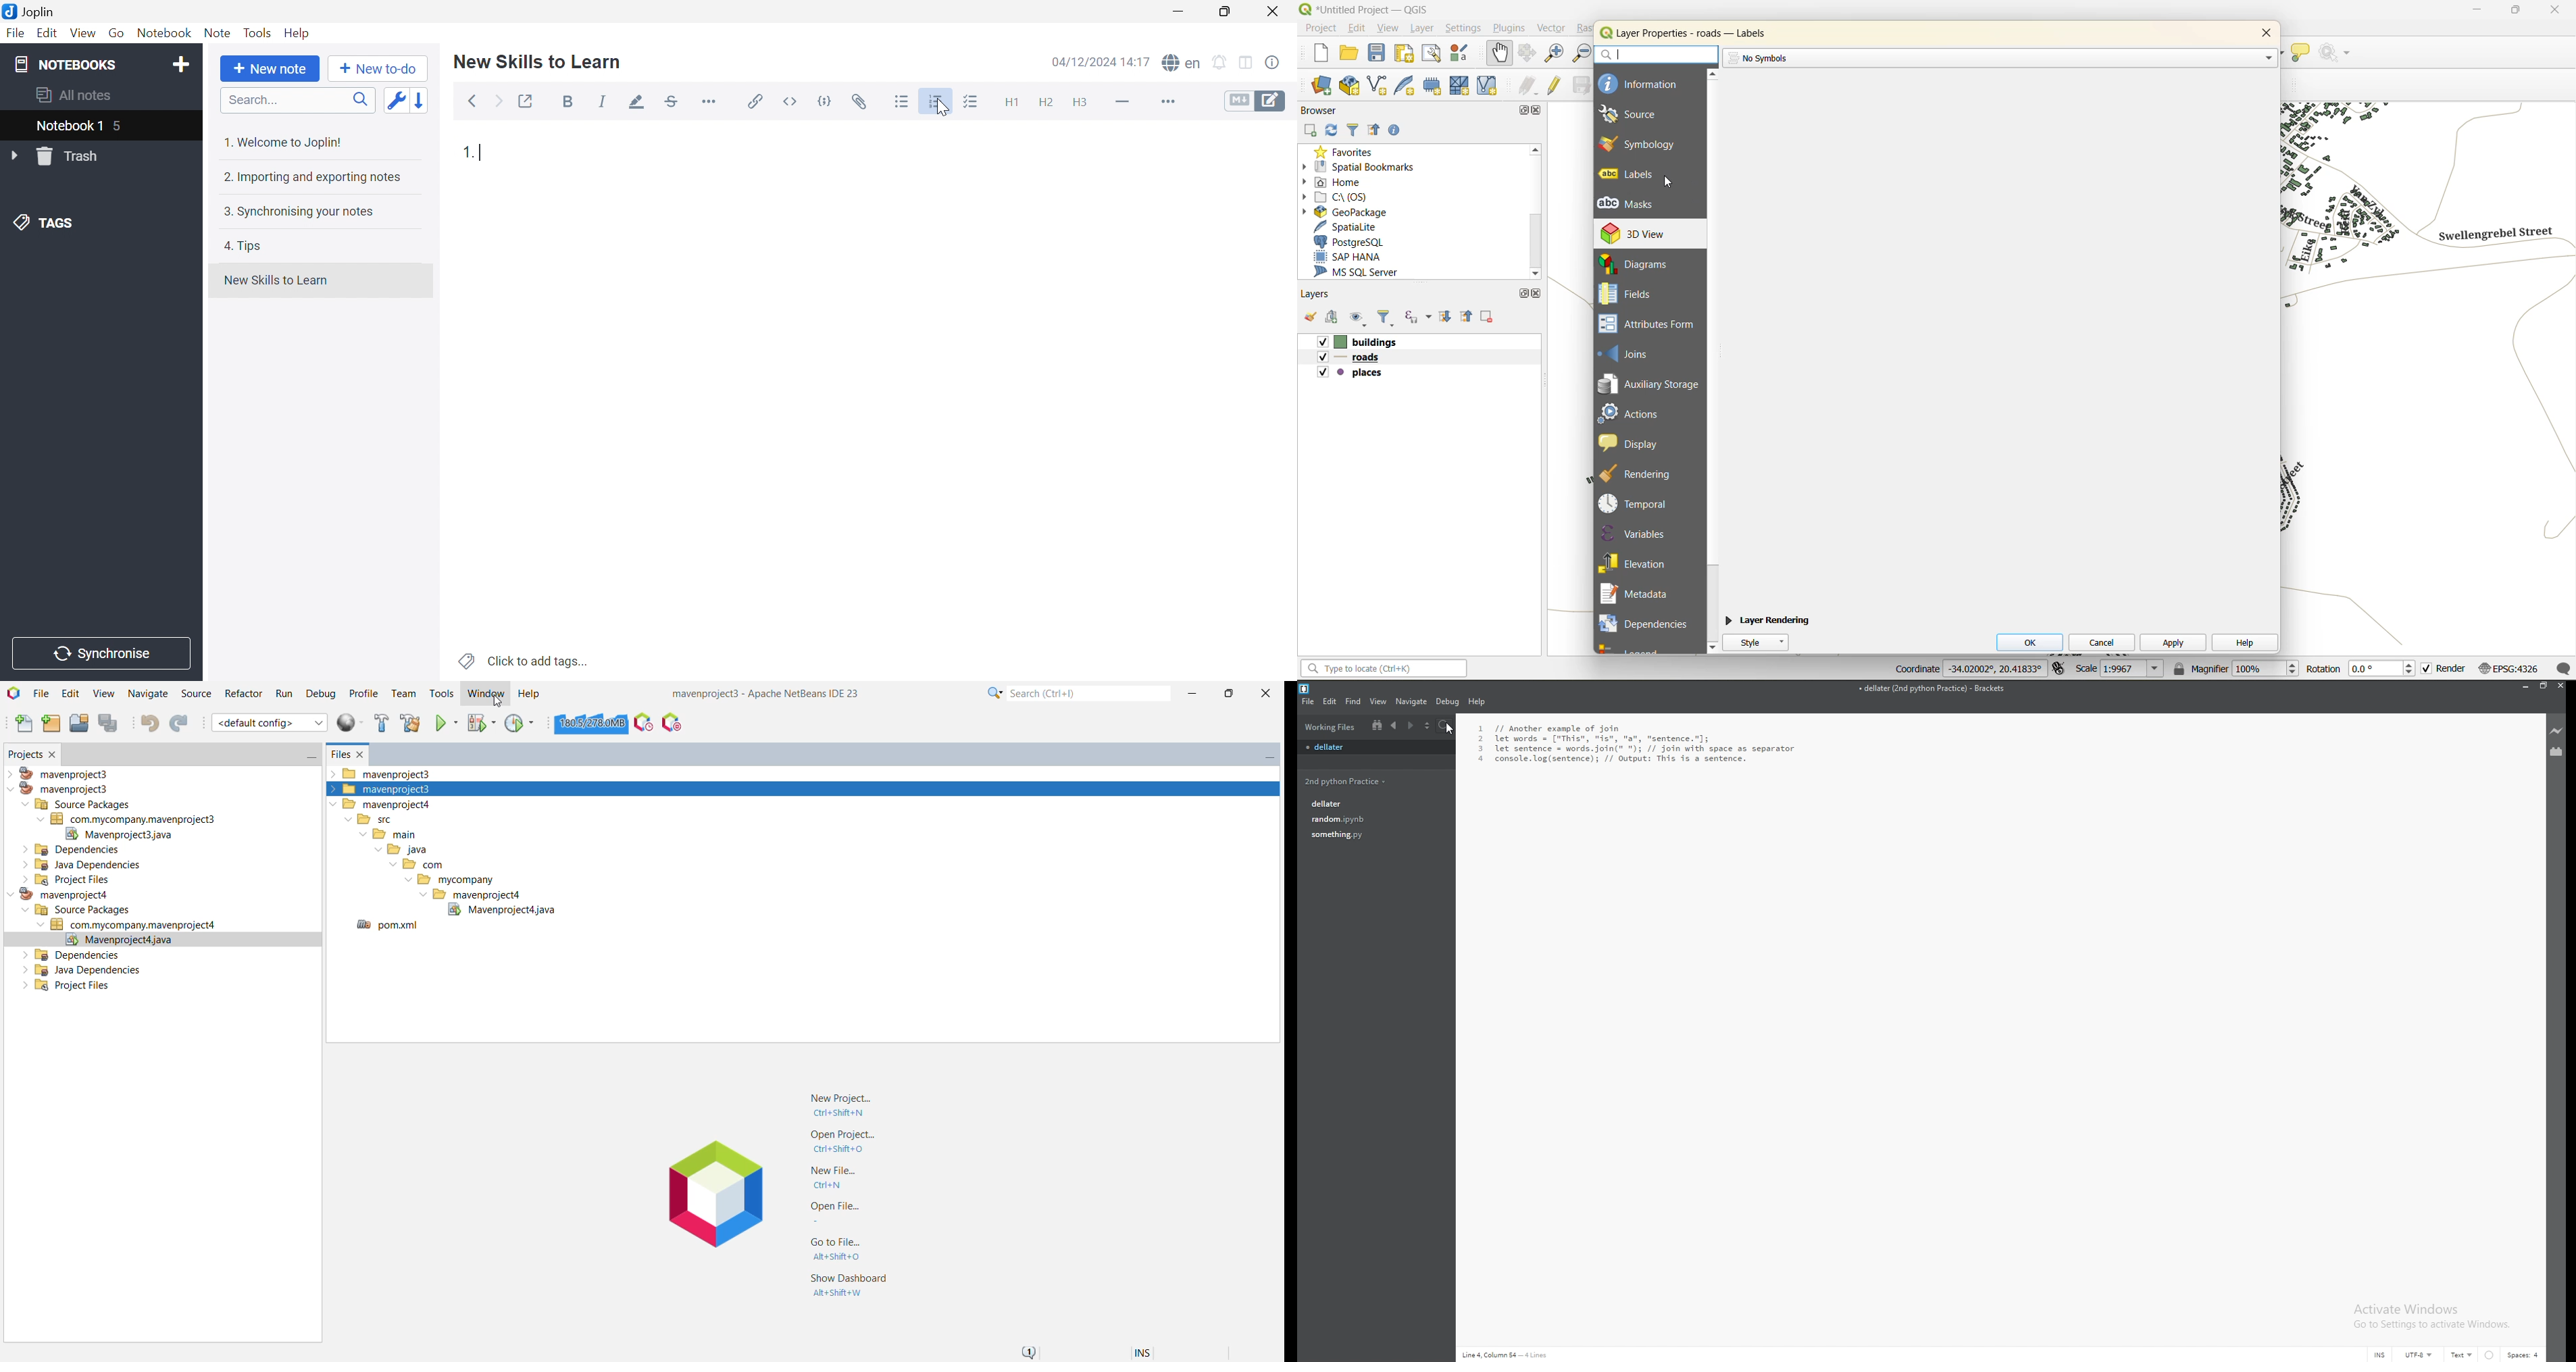 The image size is (2576, 1372). Describe the element at coordinates (16, 33) in the screenshot. I see `File` at that location.